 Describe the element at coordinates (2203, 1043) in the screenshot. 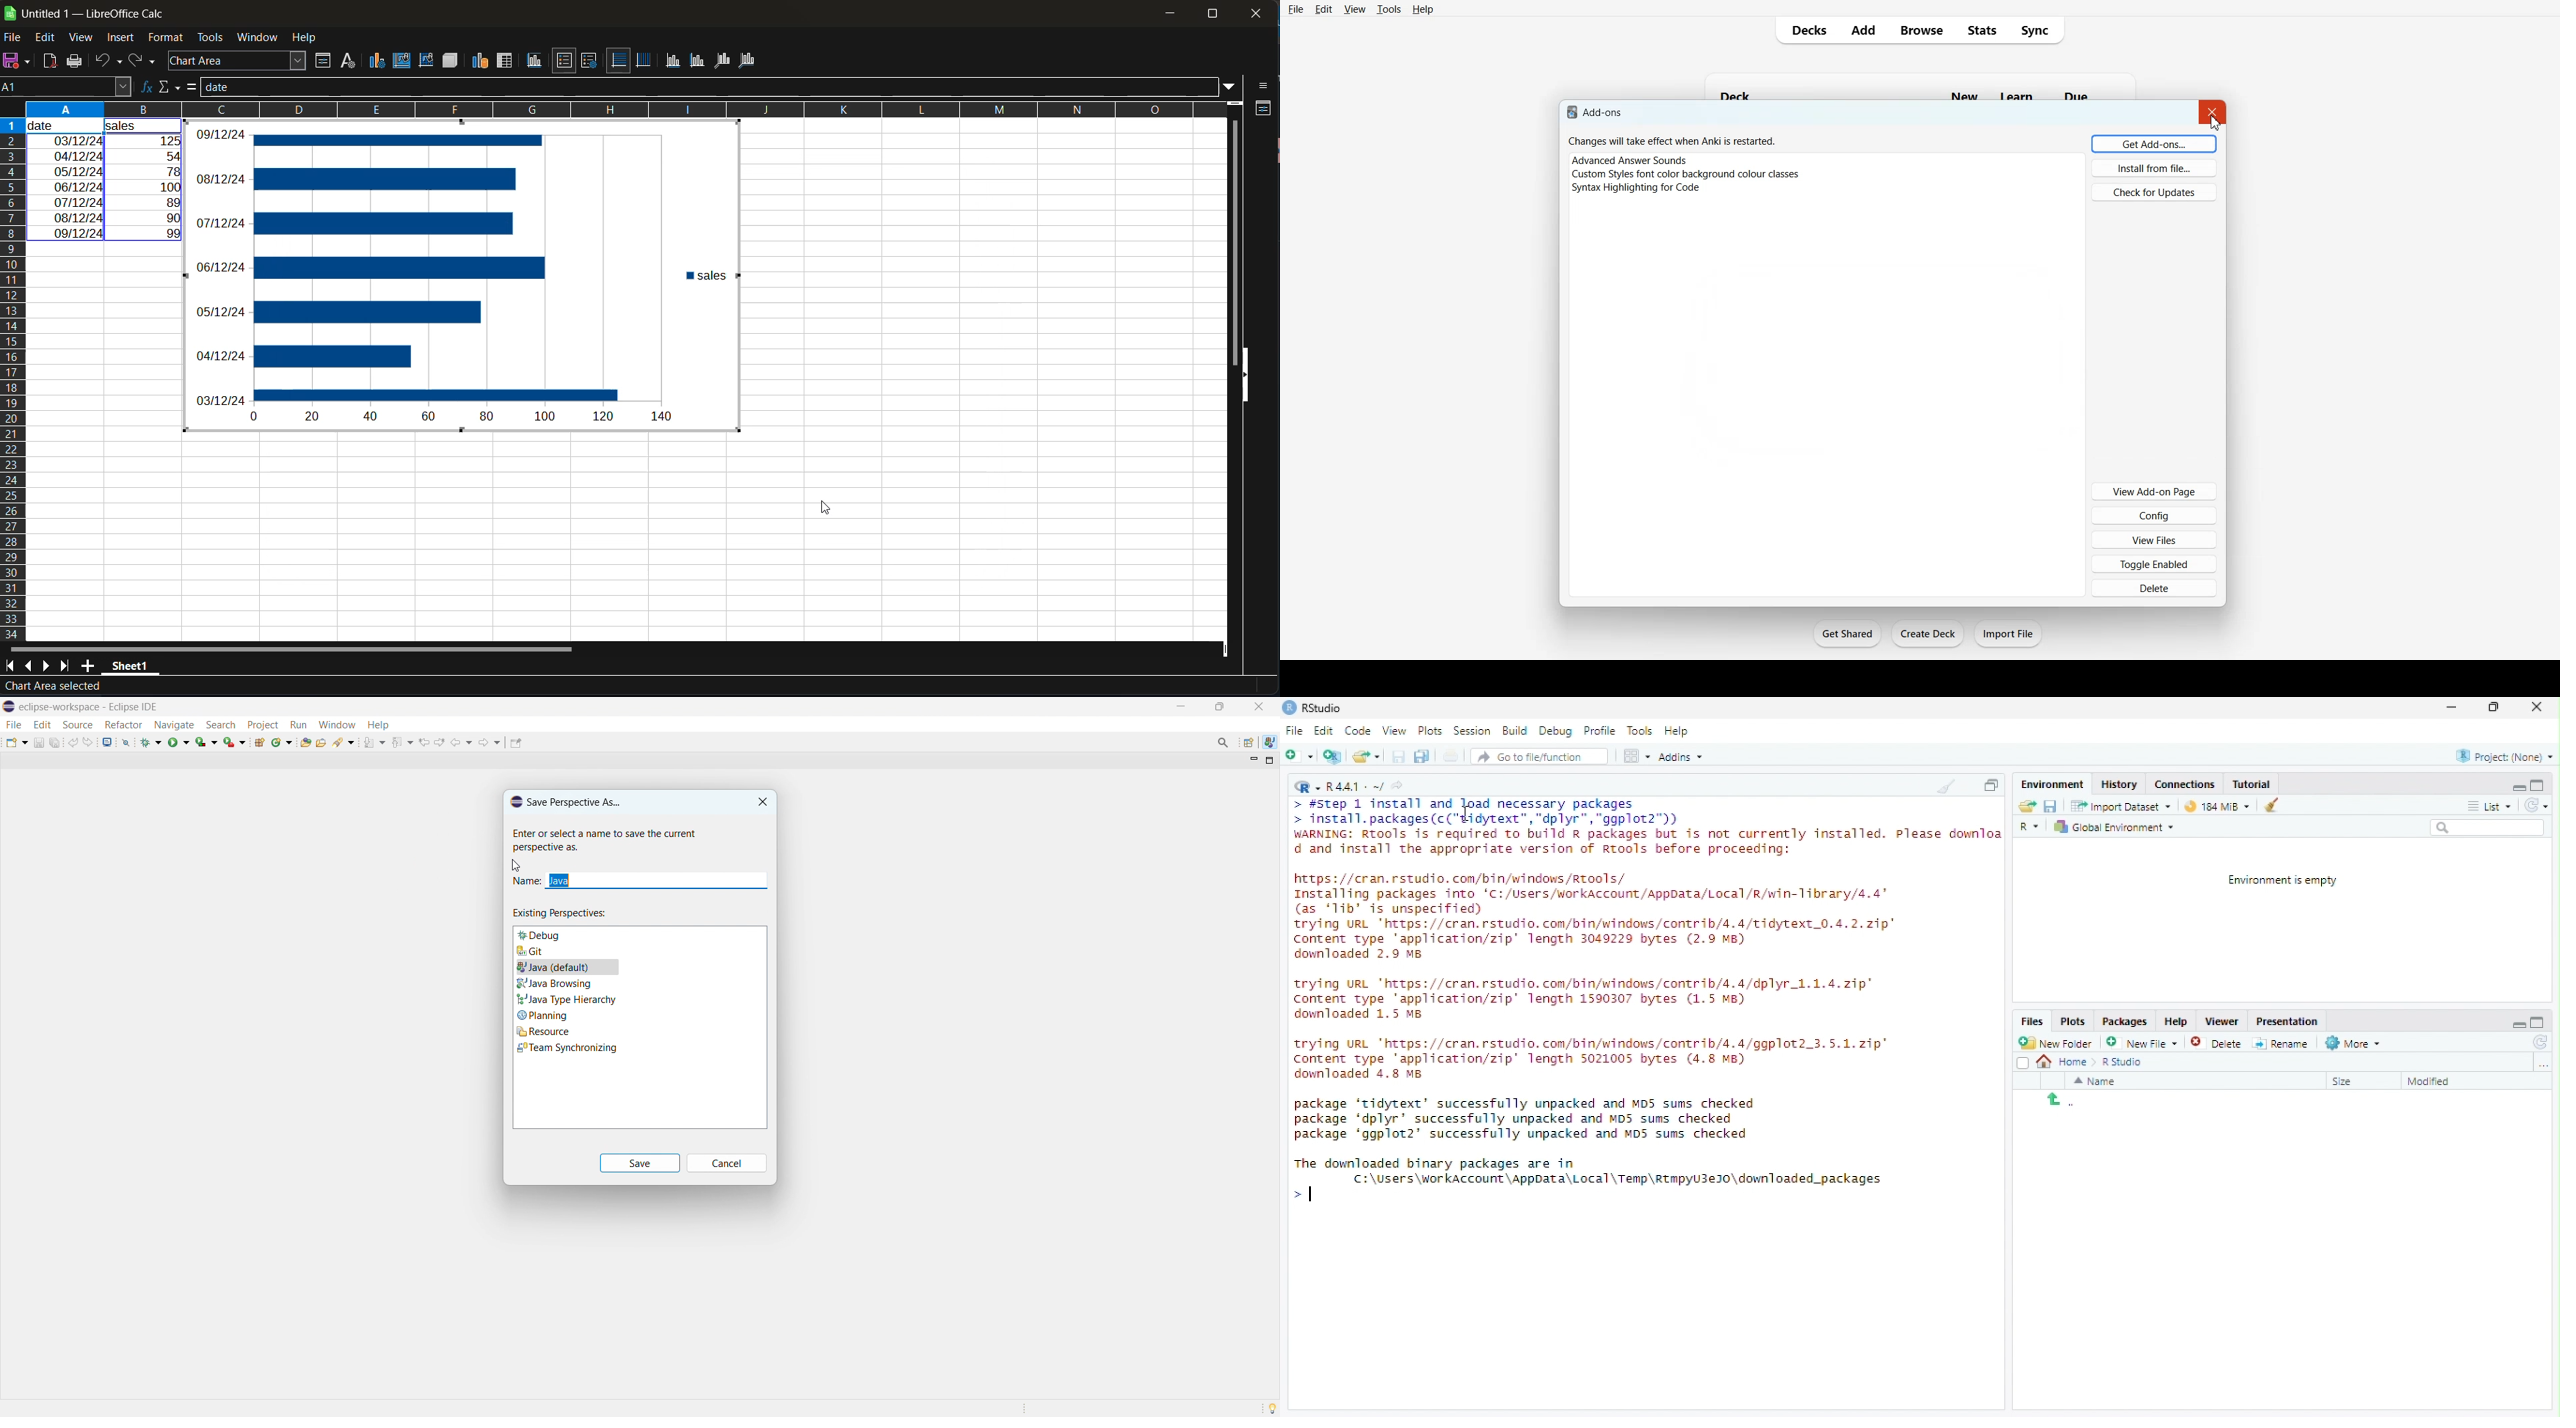

I see `Delete` at that location.